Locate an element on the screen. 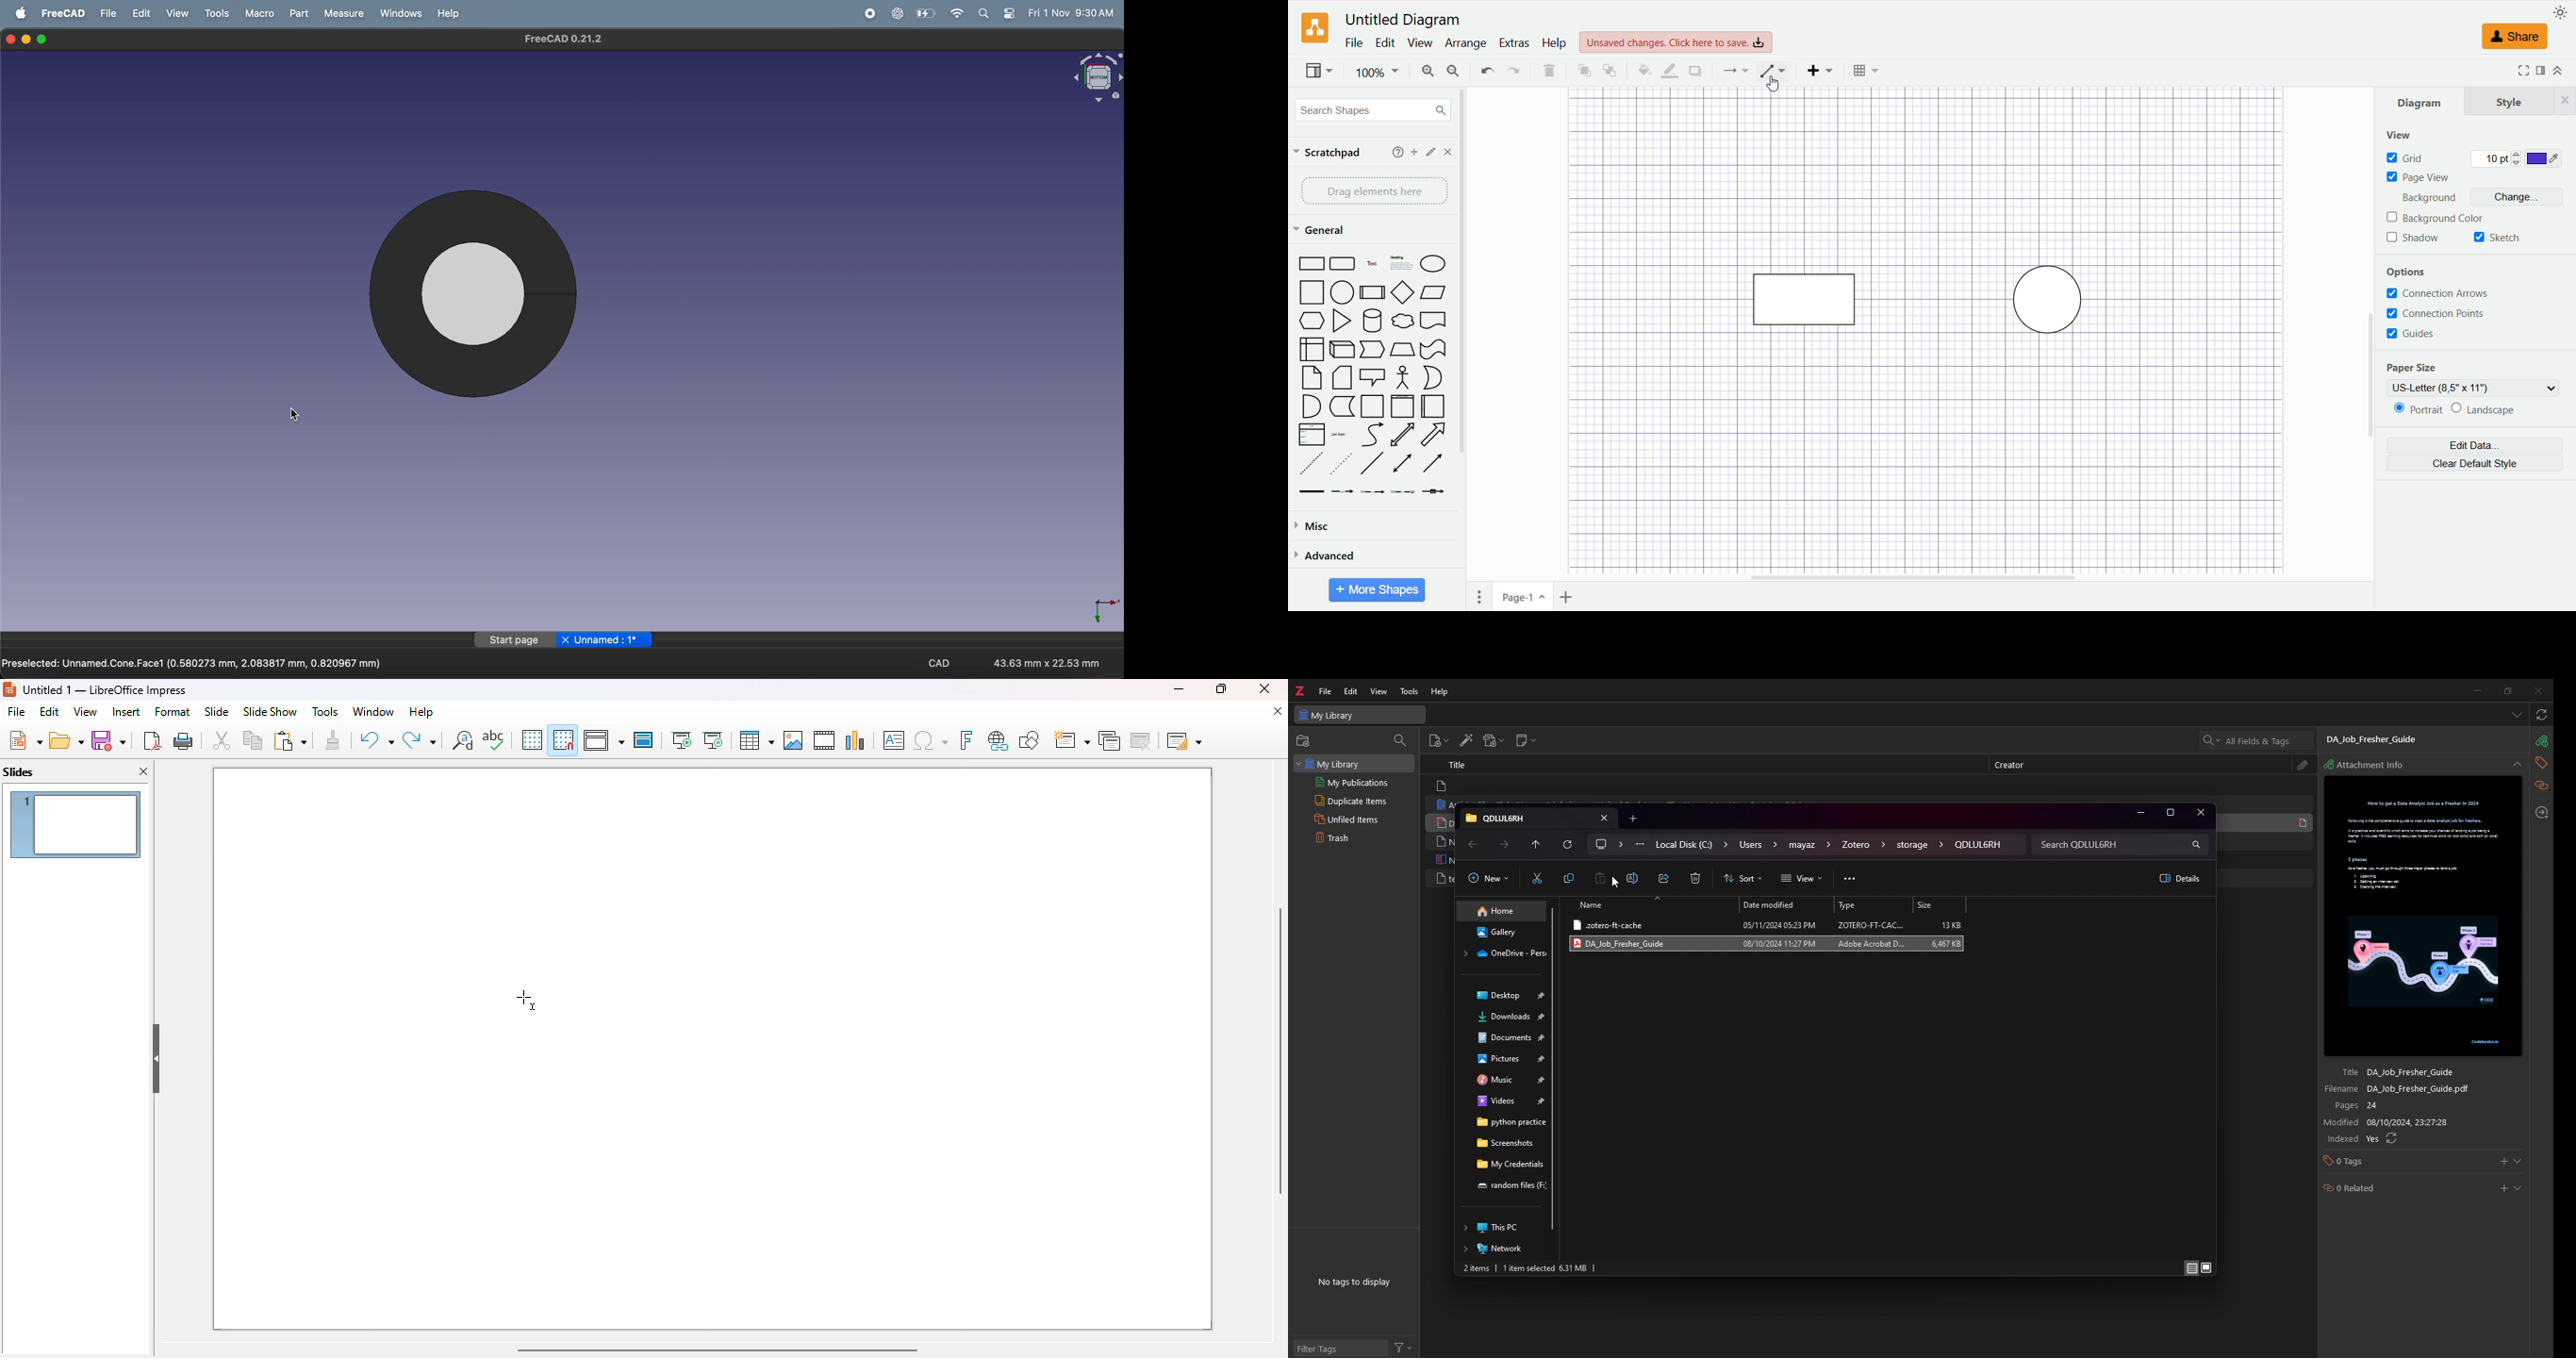 The width and height of the screenshot is (2576, 1372). diagram is located at coordinates (2420, 101).